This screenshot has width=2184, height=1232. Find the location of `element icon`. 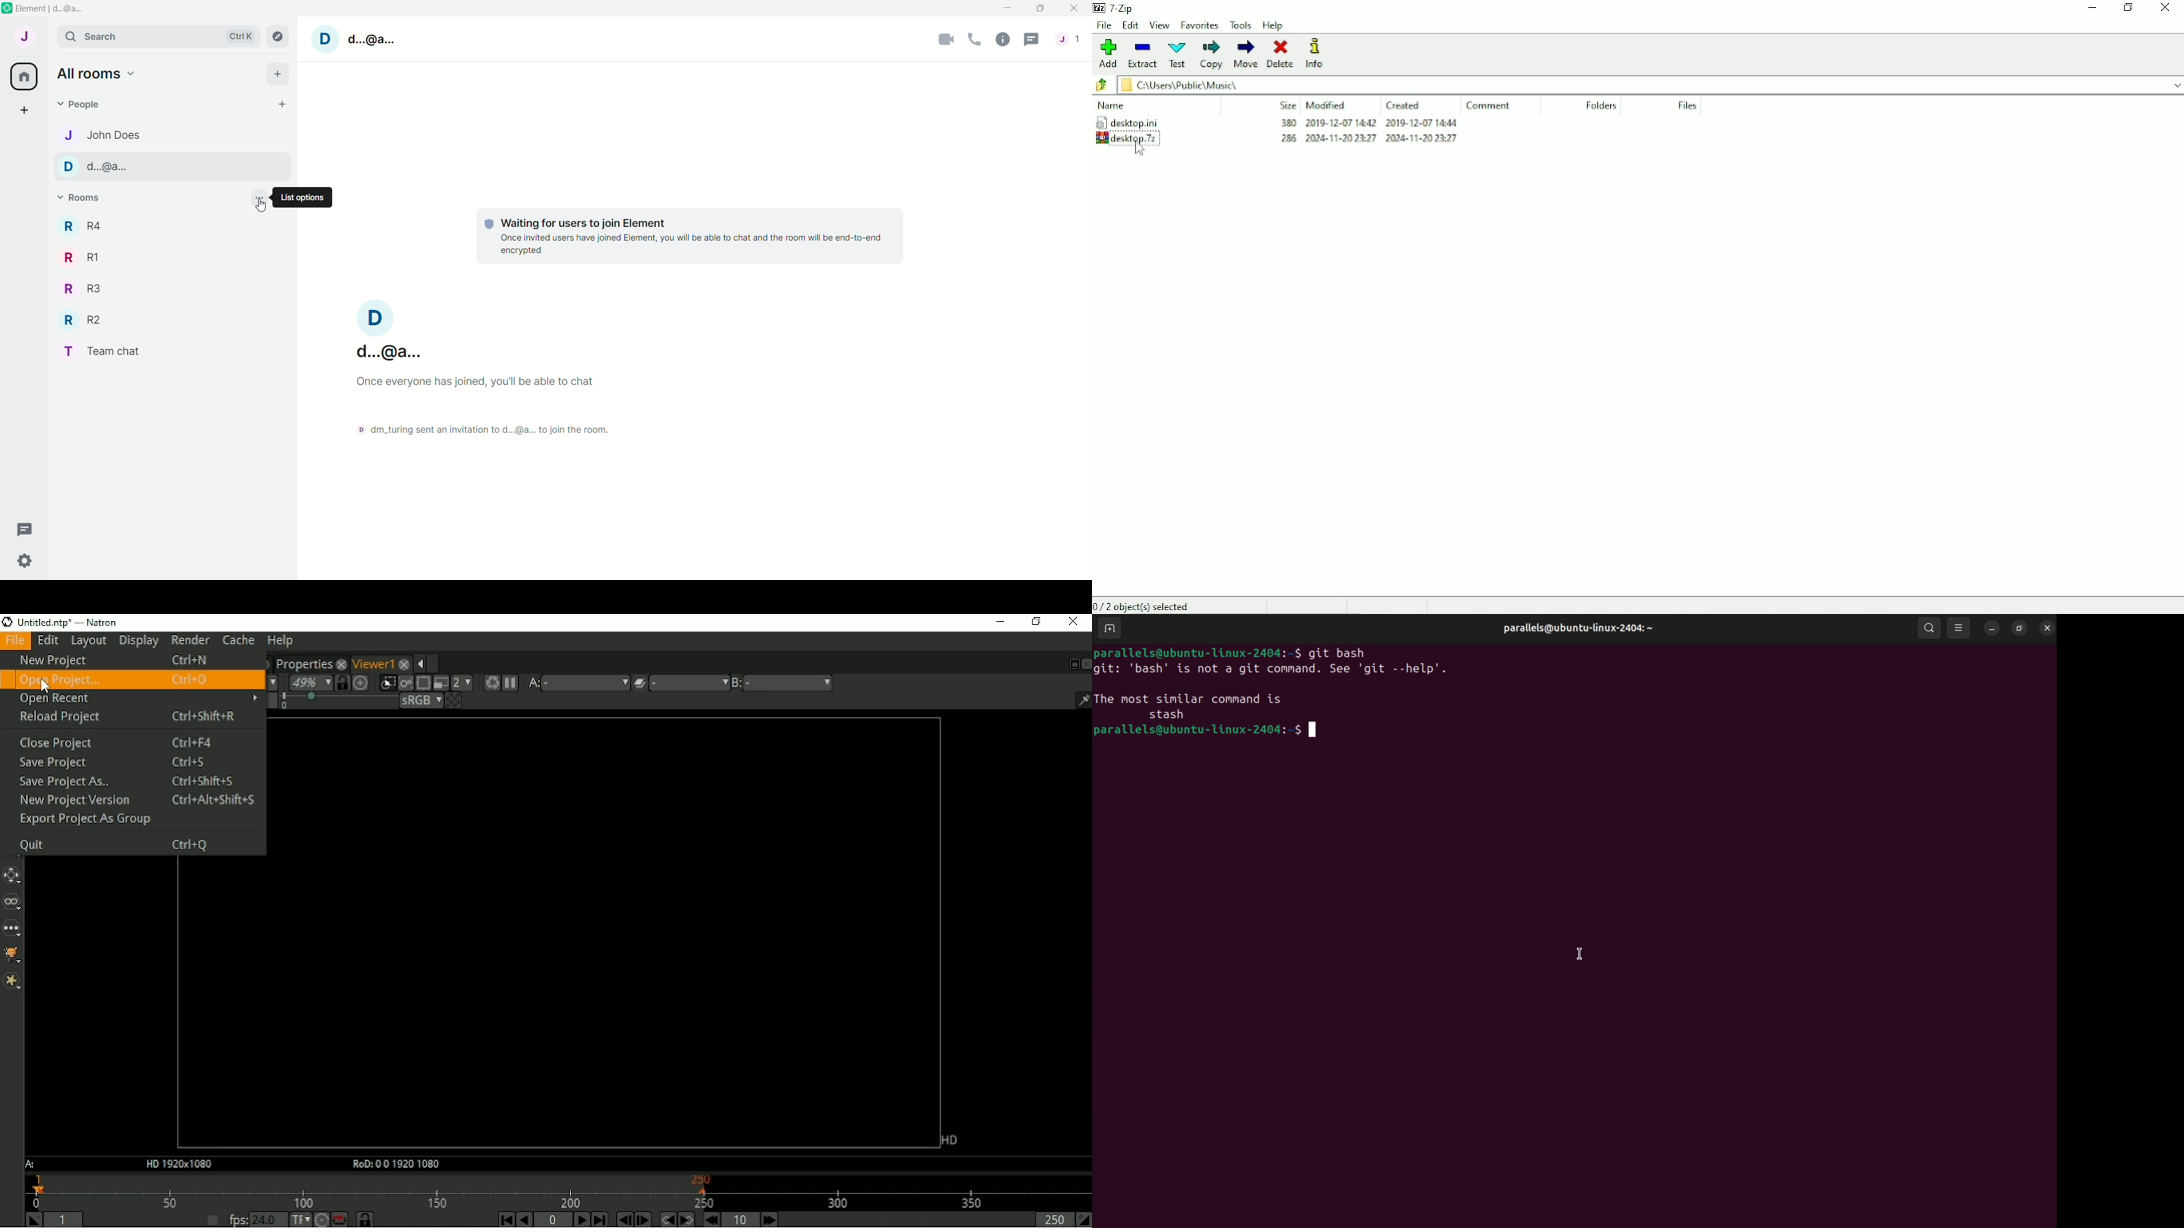

element icon is located at coordinates (7, 8).